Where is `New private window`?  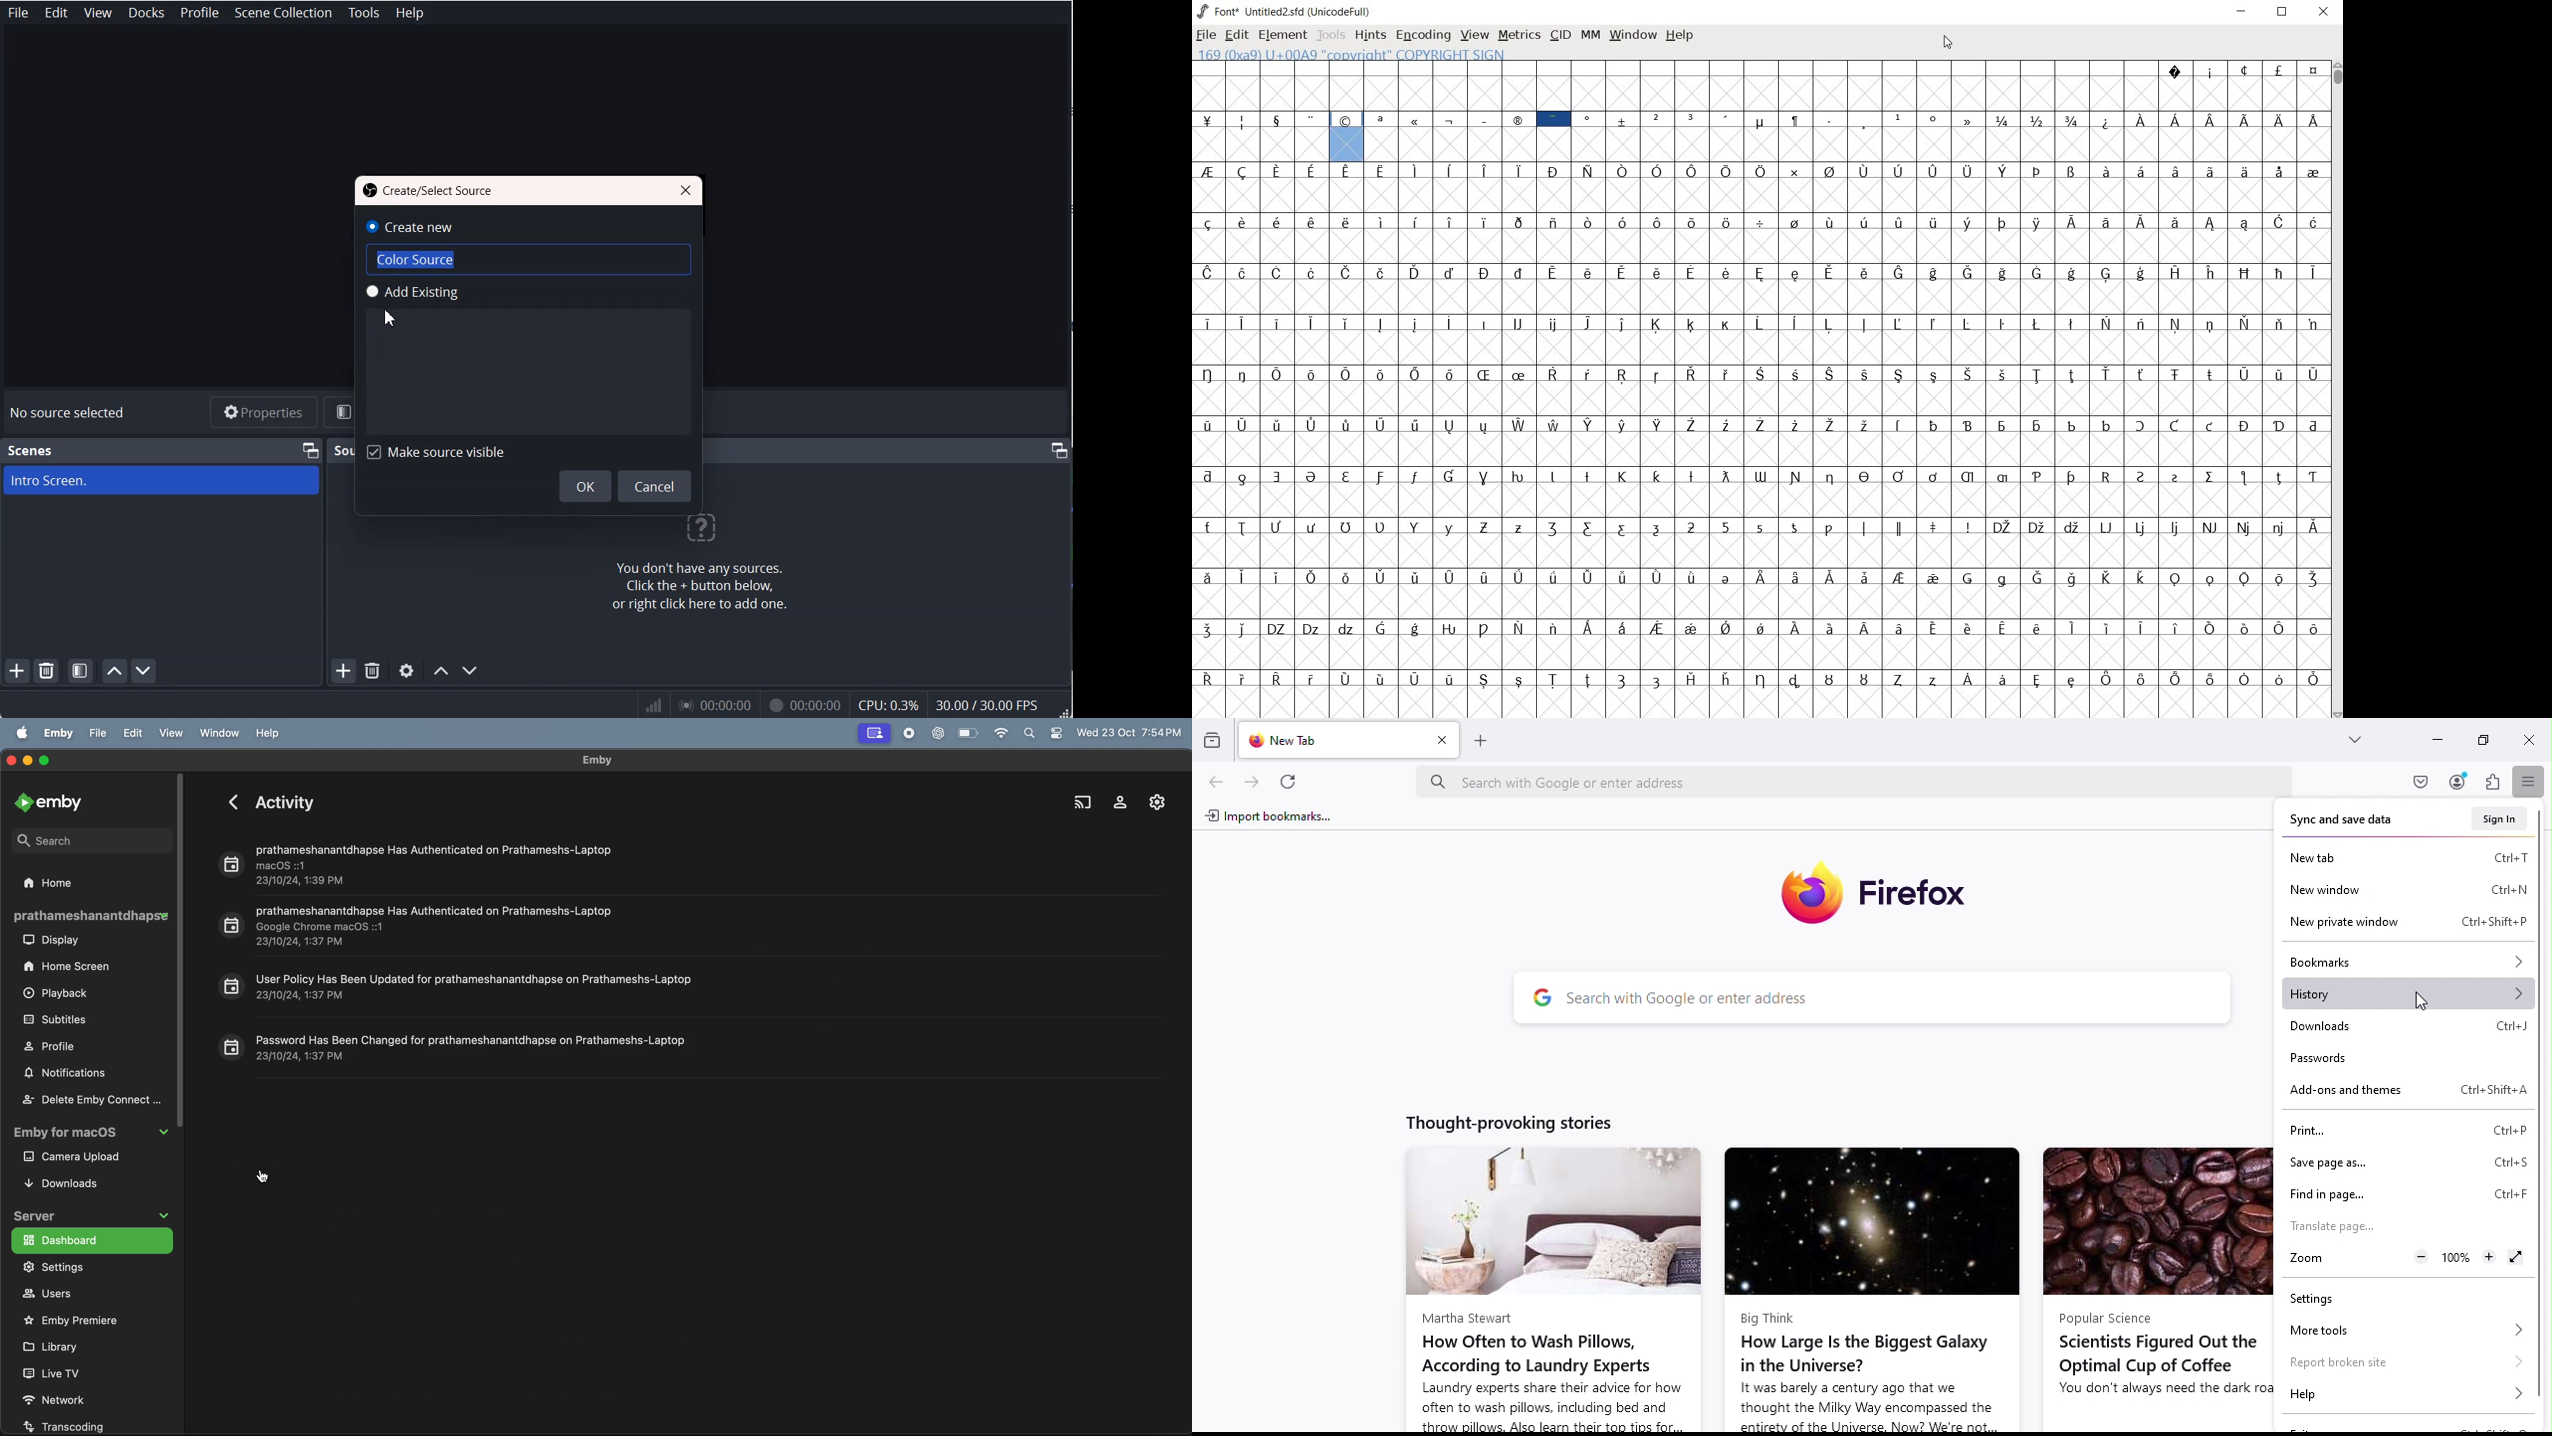
New private window is located at coordinates (2401, 922).